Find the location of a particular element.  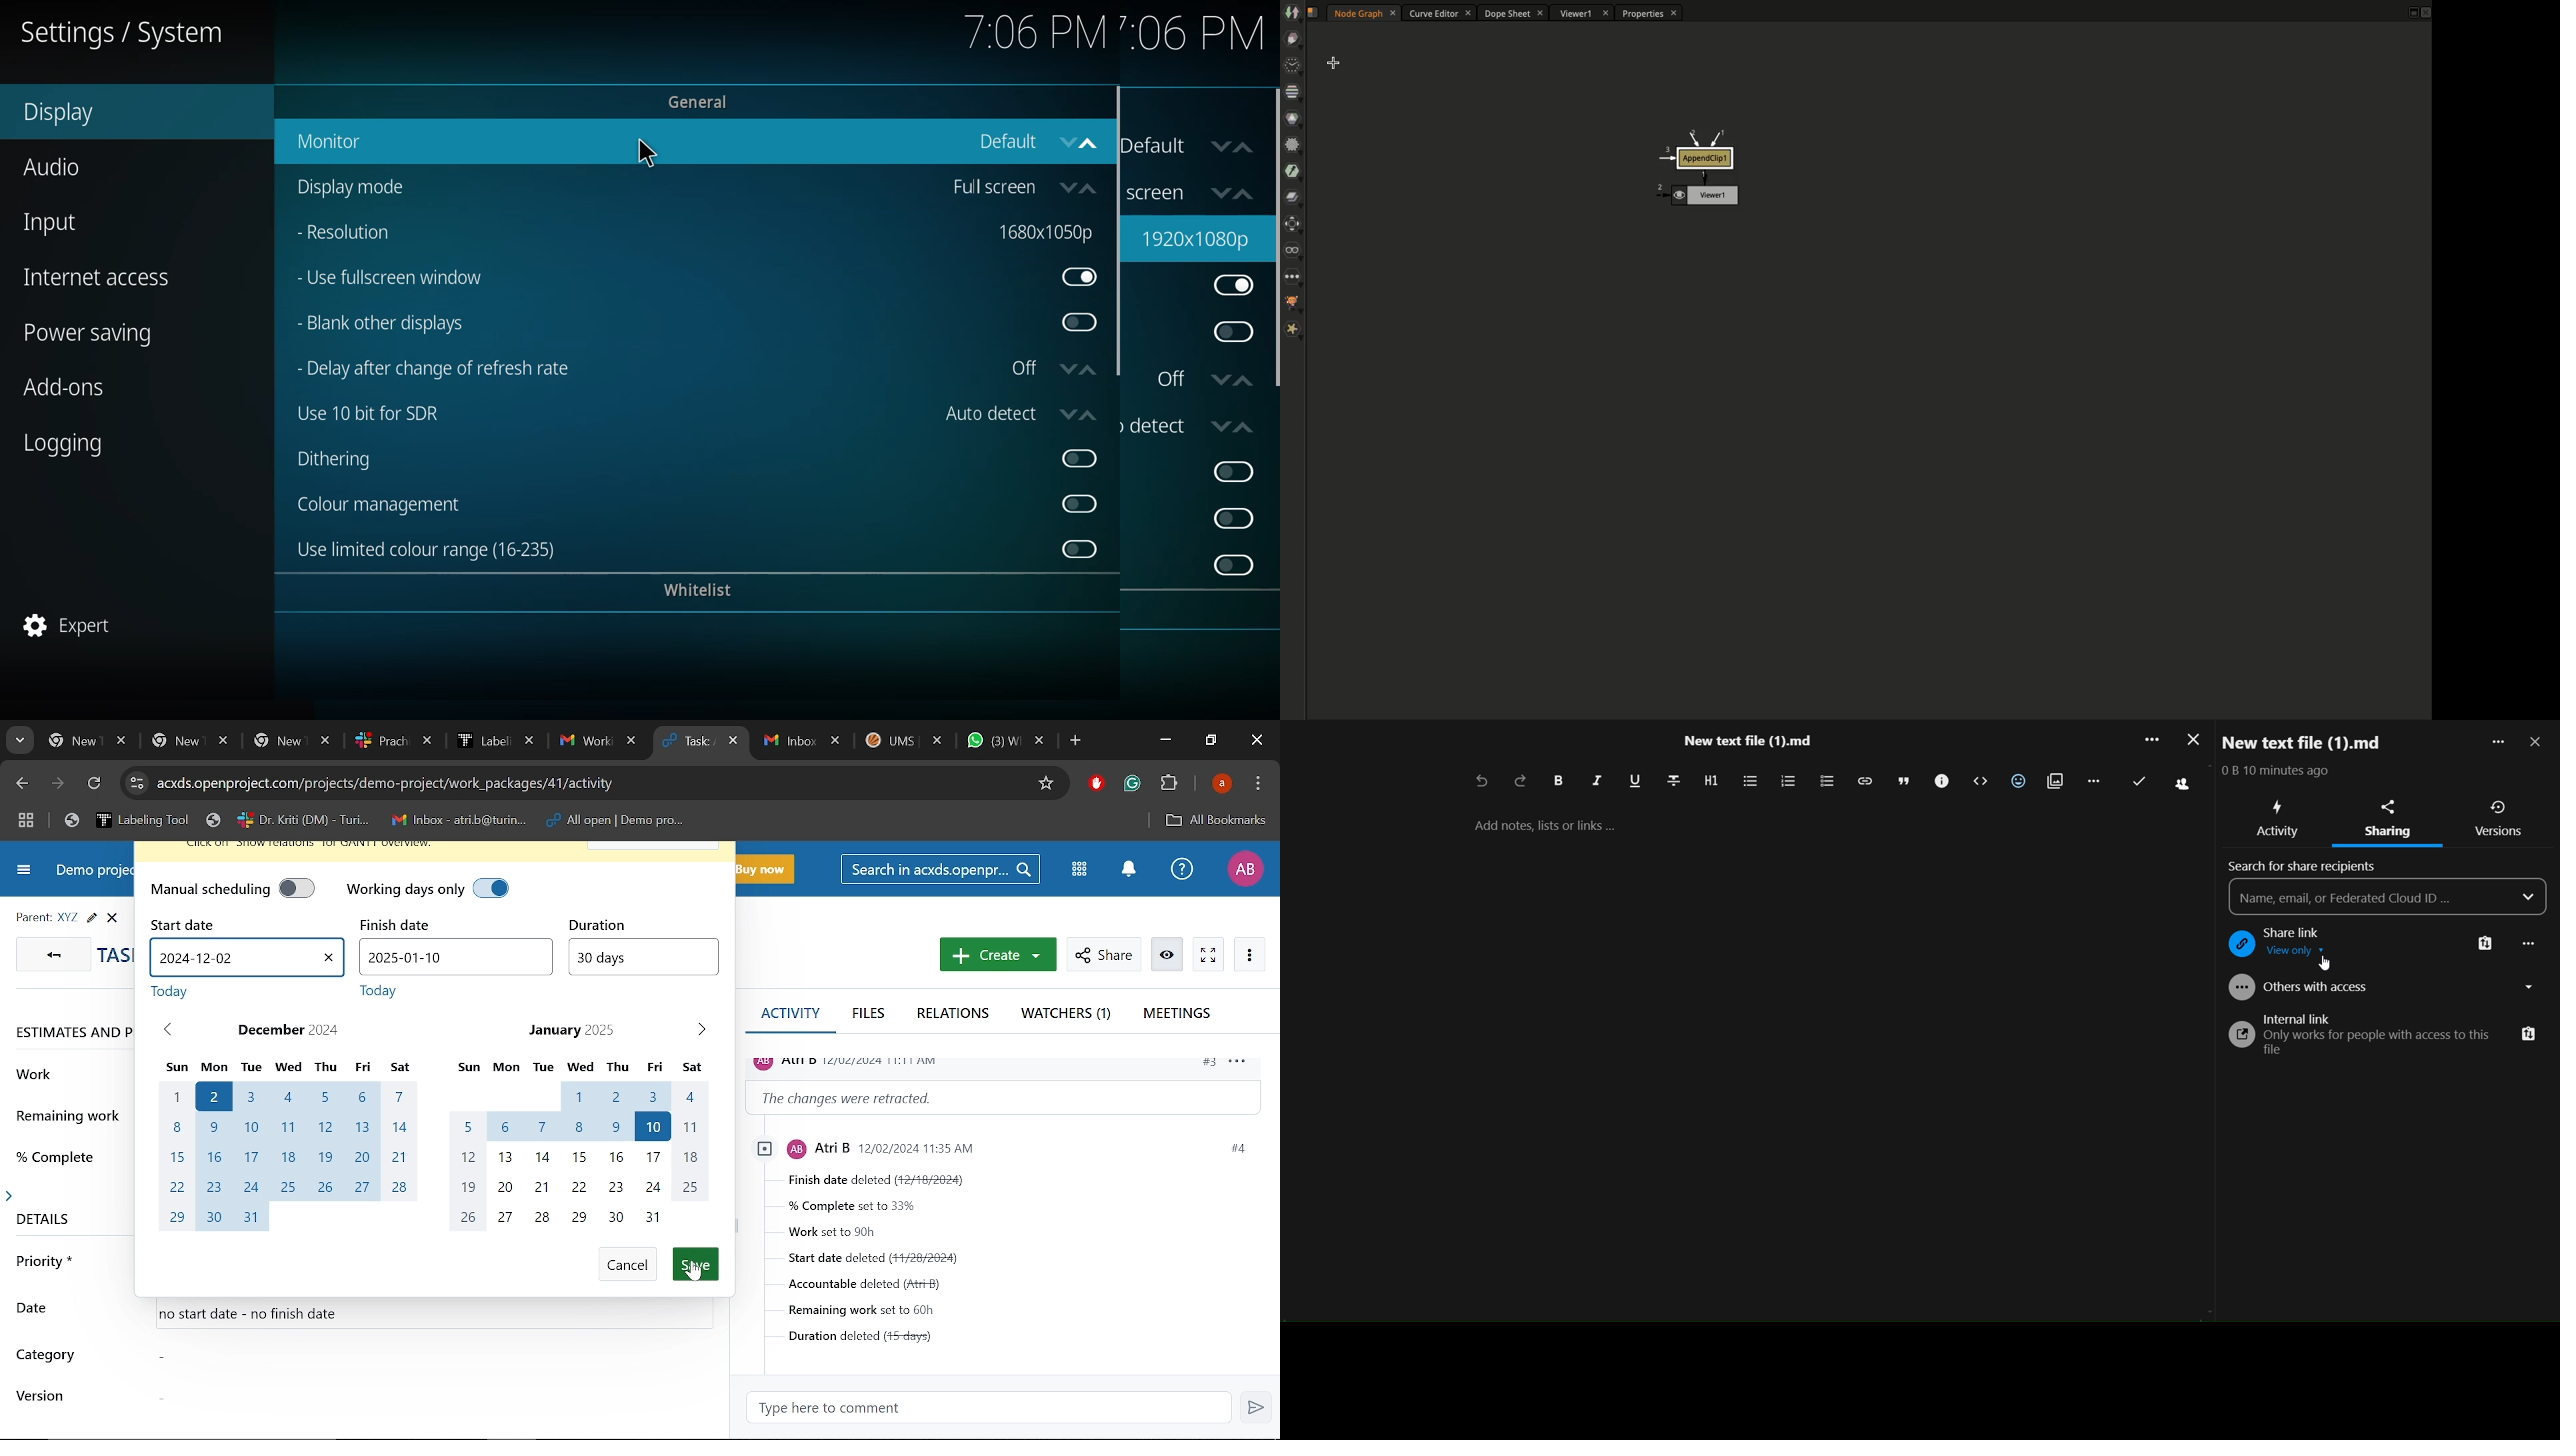

add notes is located at coordinates (1559, 825).